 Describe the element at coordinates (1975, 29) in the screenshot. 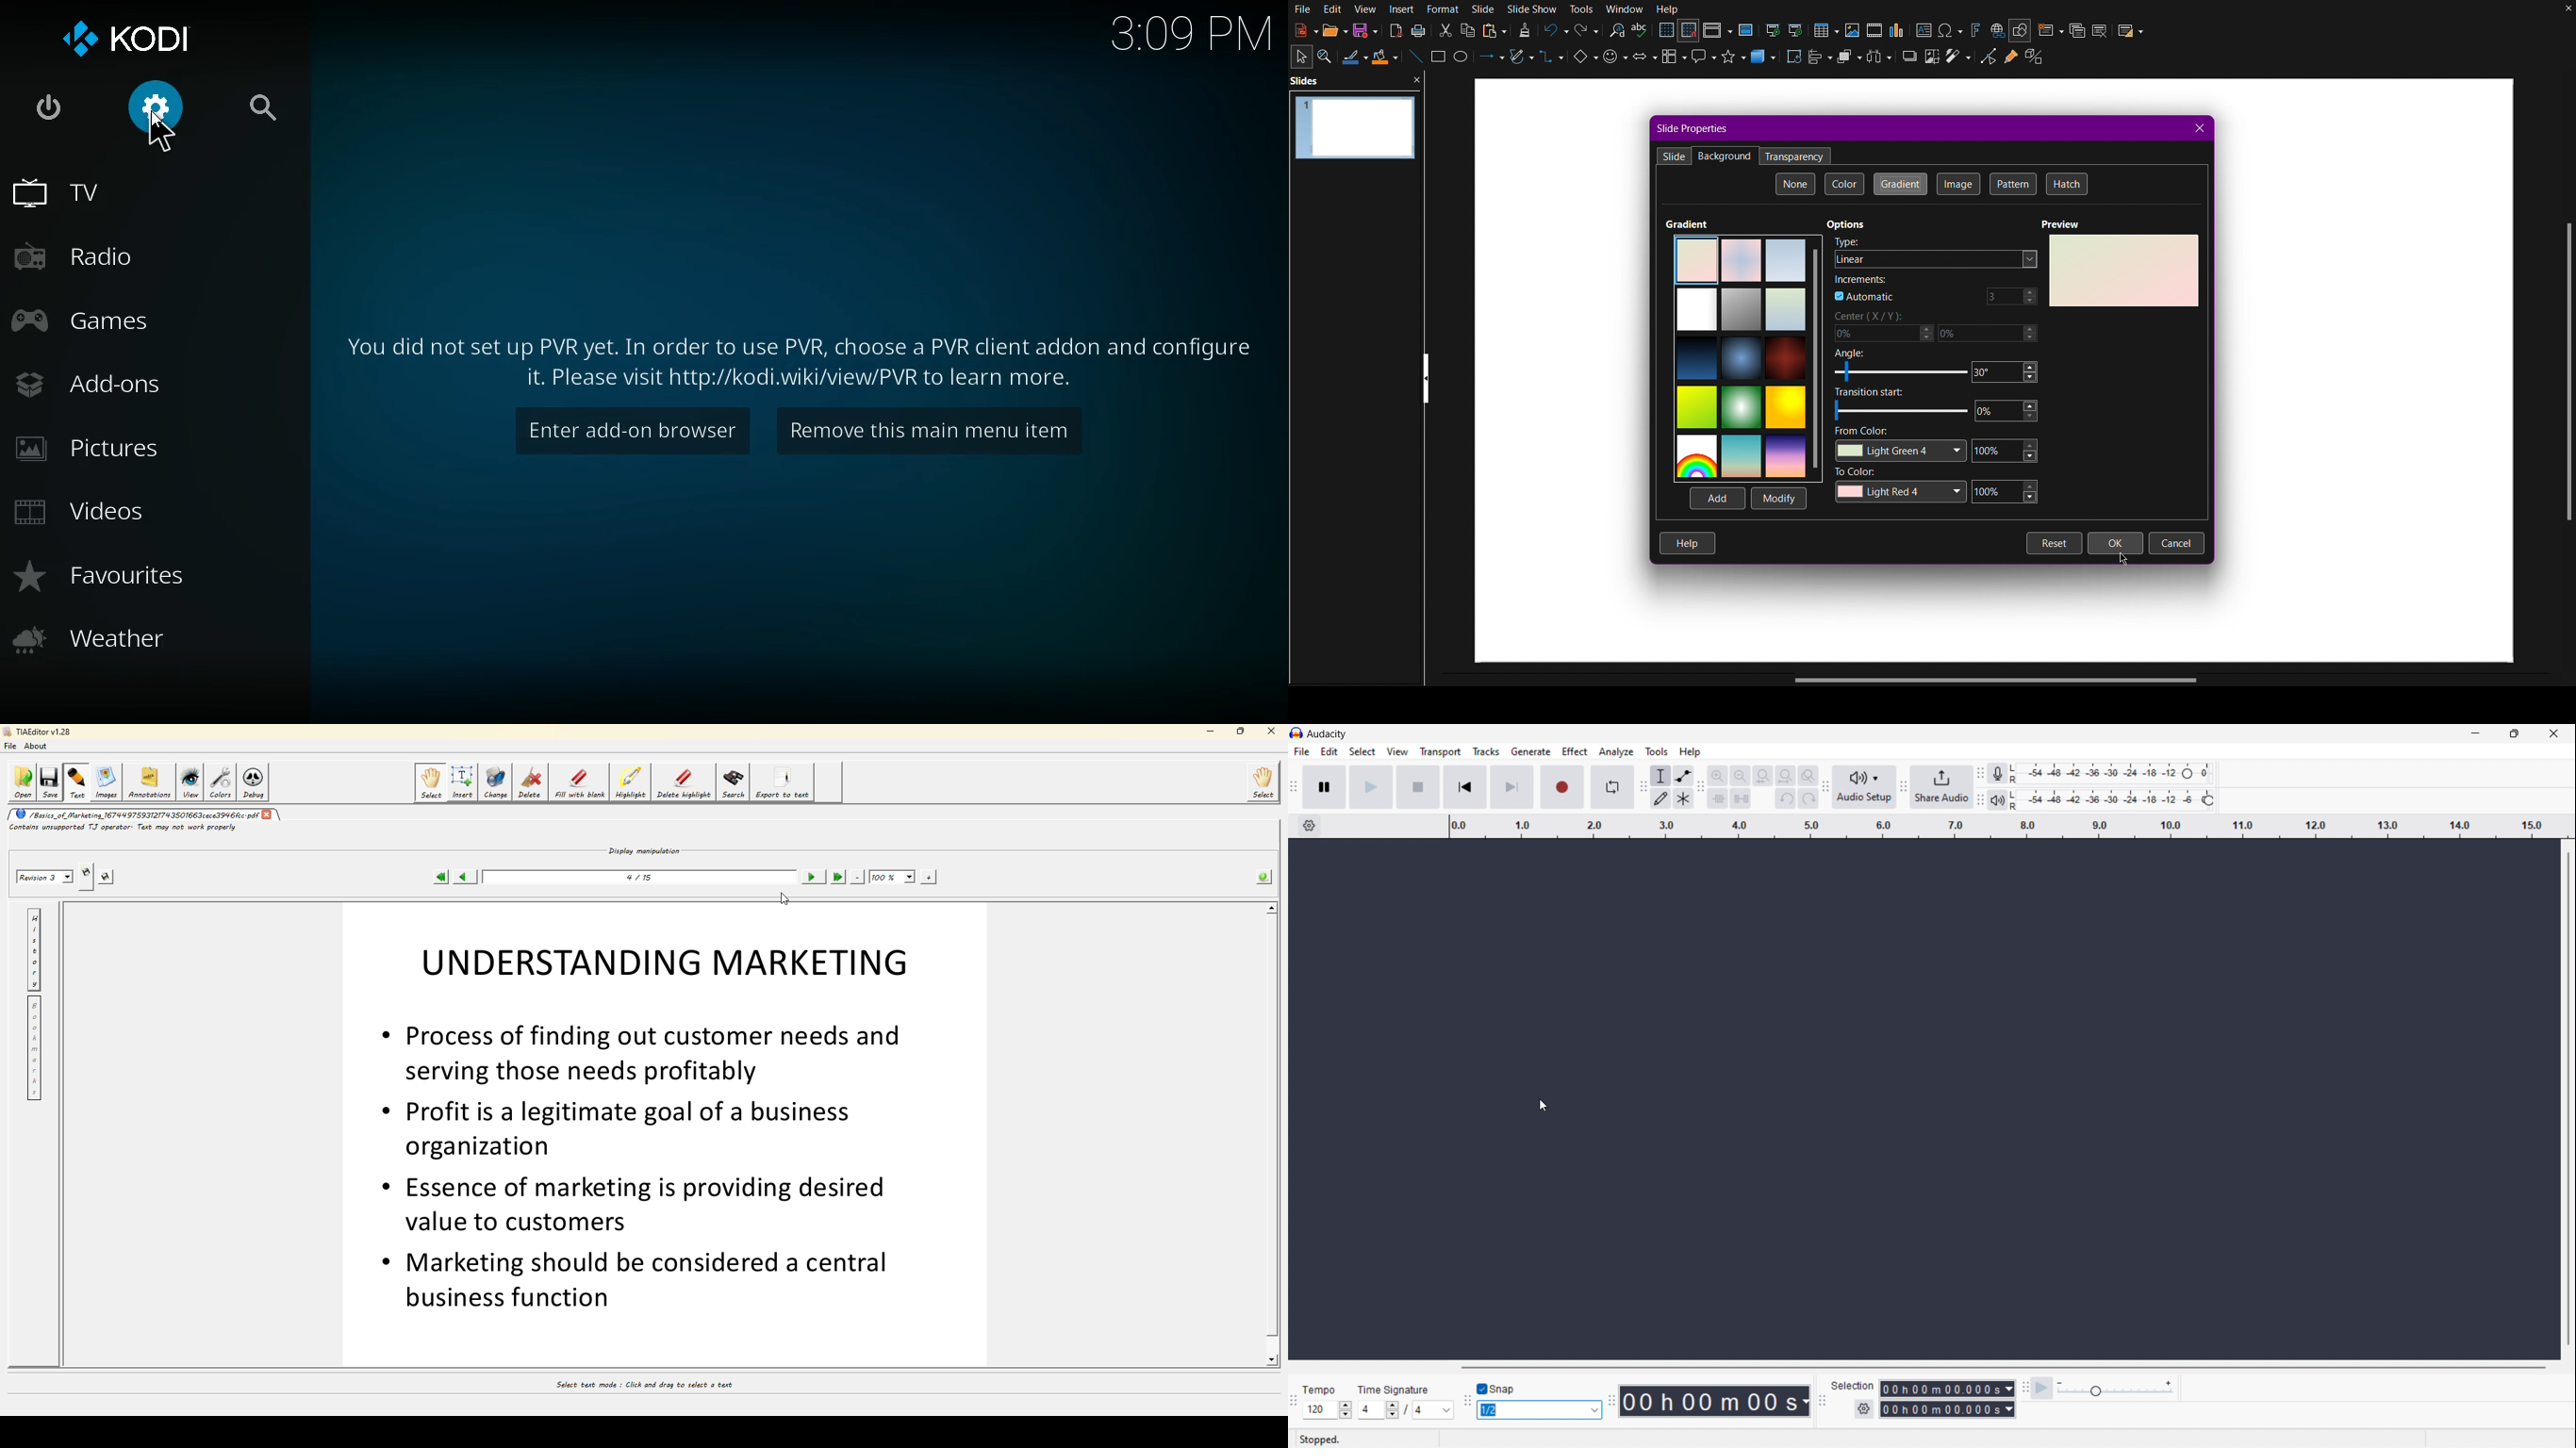

I see `Fontworks` at that location.